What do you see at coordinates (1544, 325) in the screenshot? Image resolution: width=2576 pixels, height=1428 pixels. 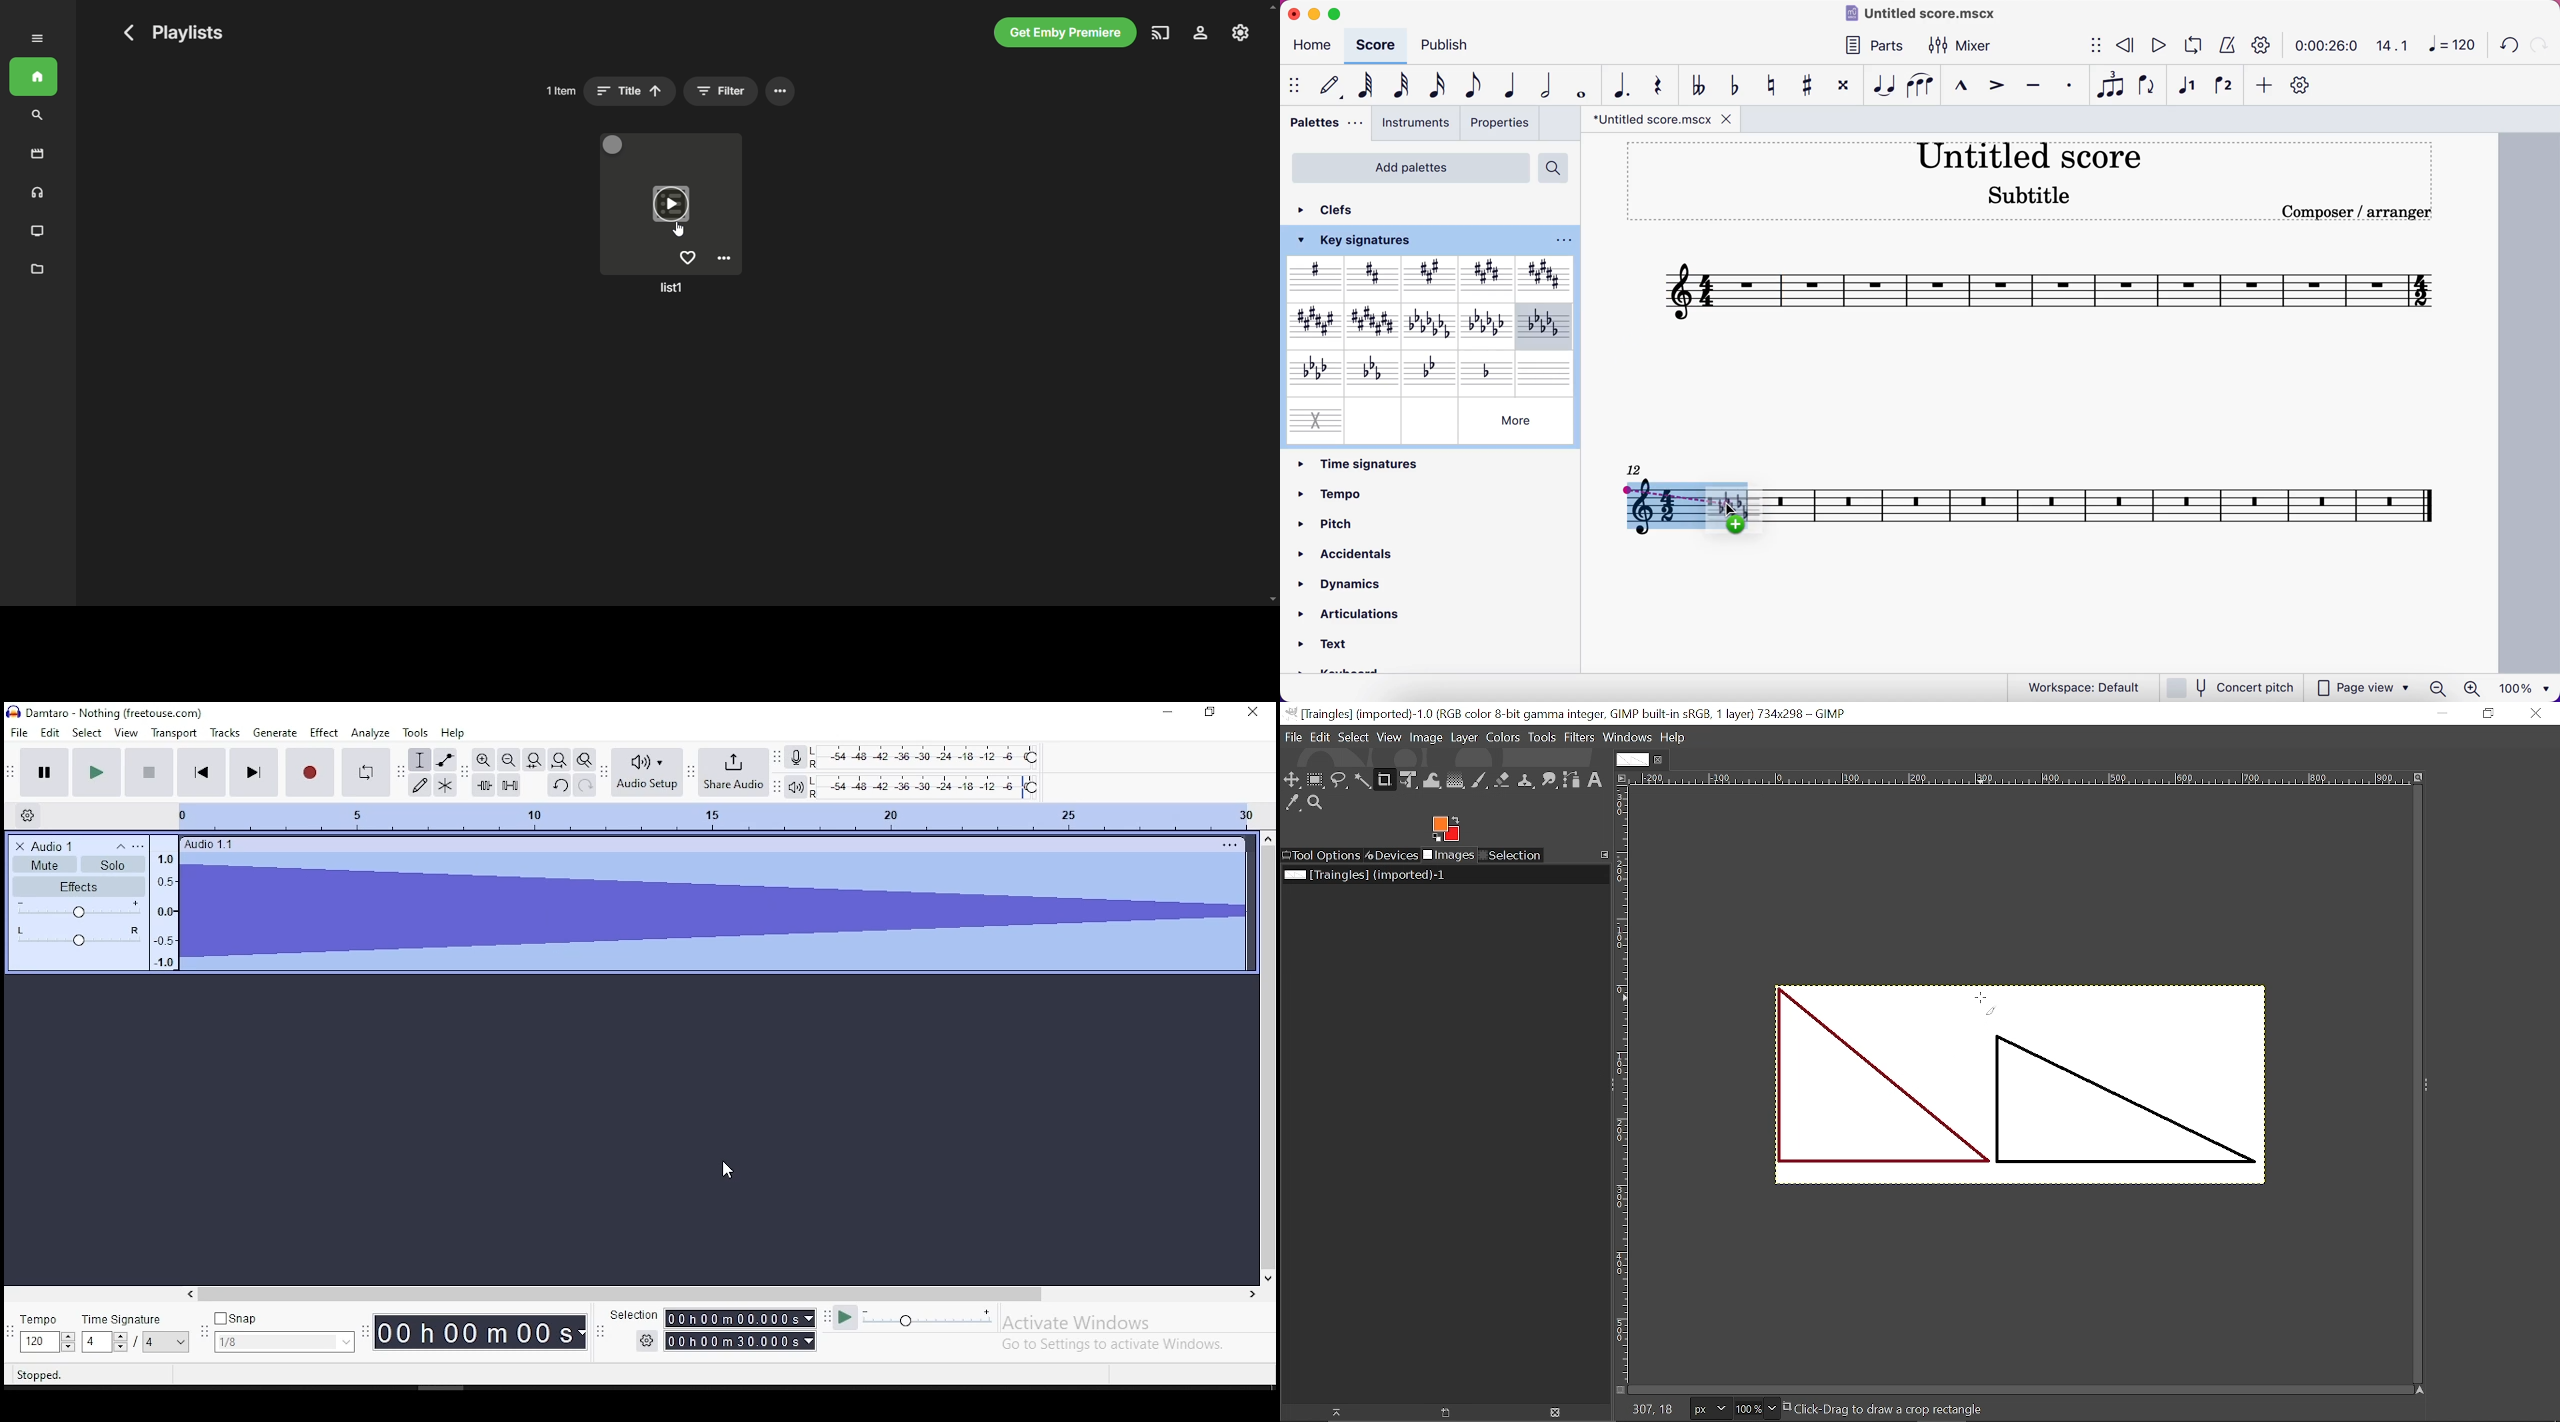 I see `B minor` at bounding box center [1544, 325].